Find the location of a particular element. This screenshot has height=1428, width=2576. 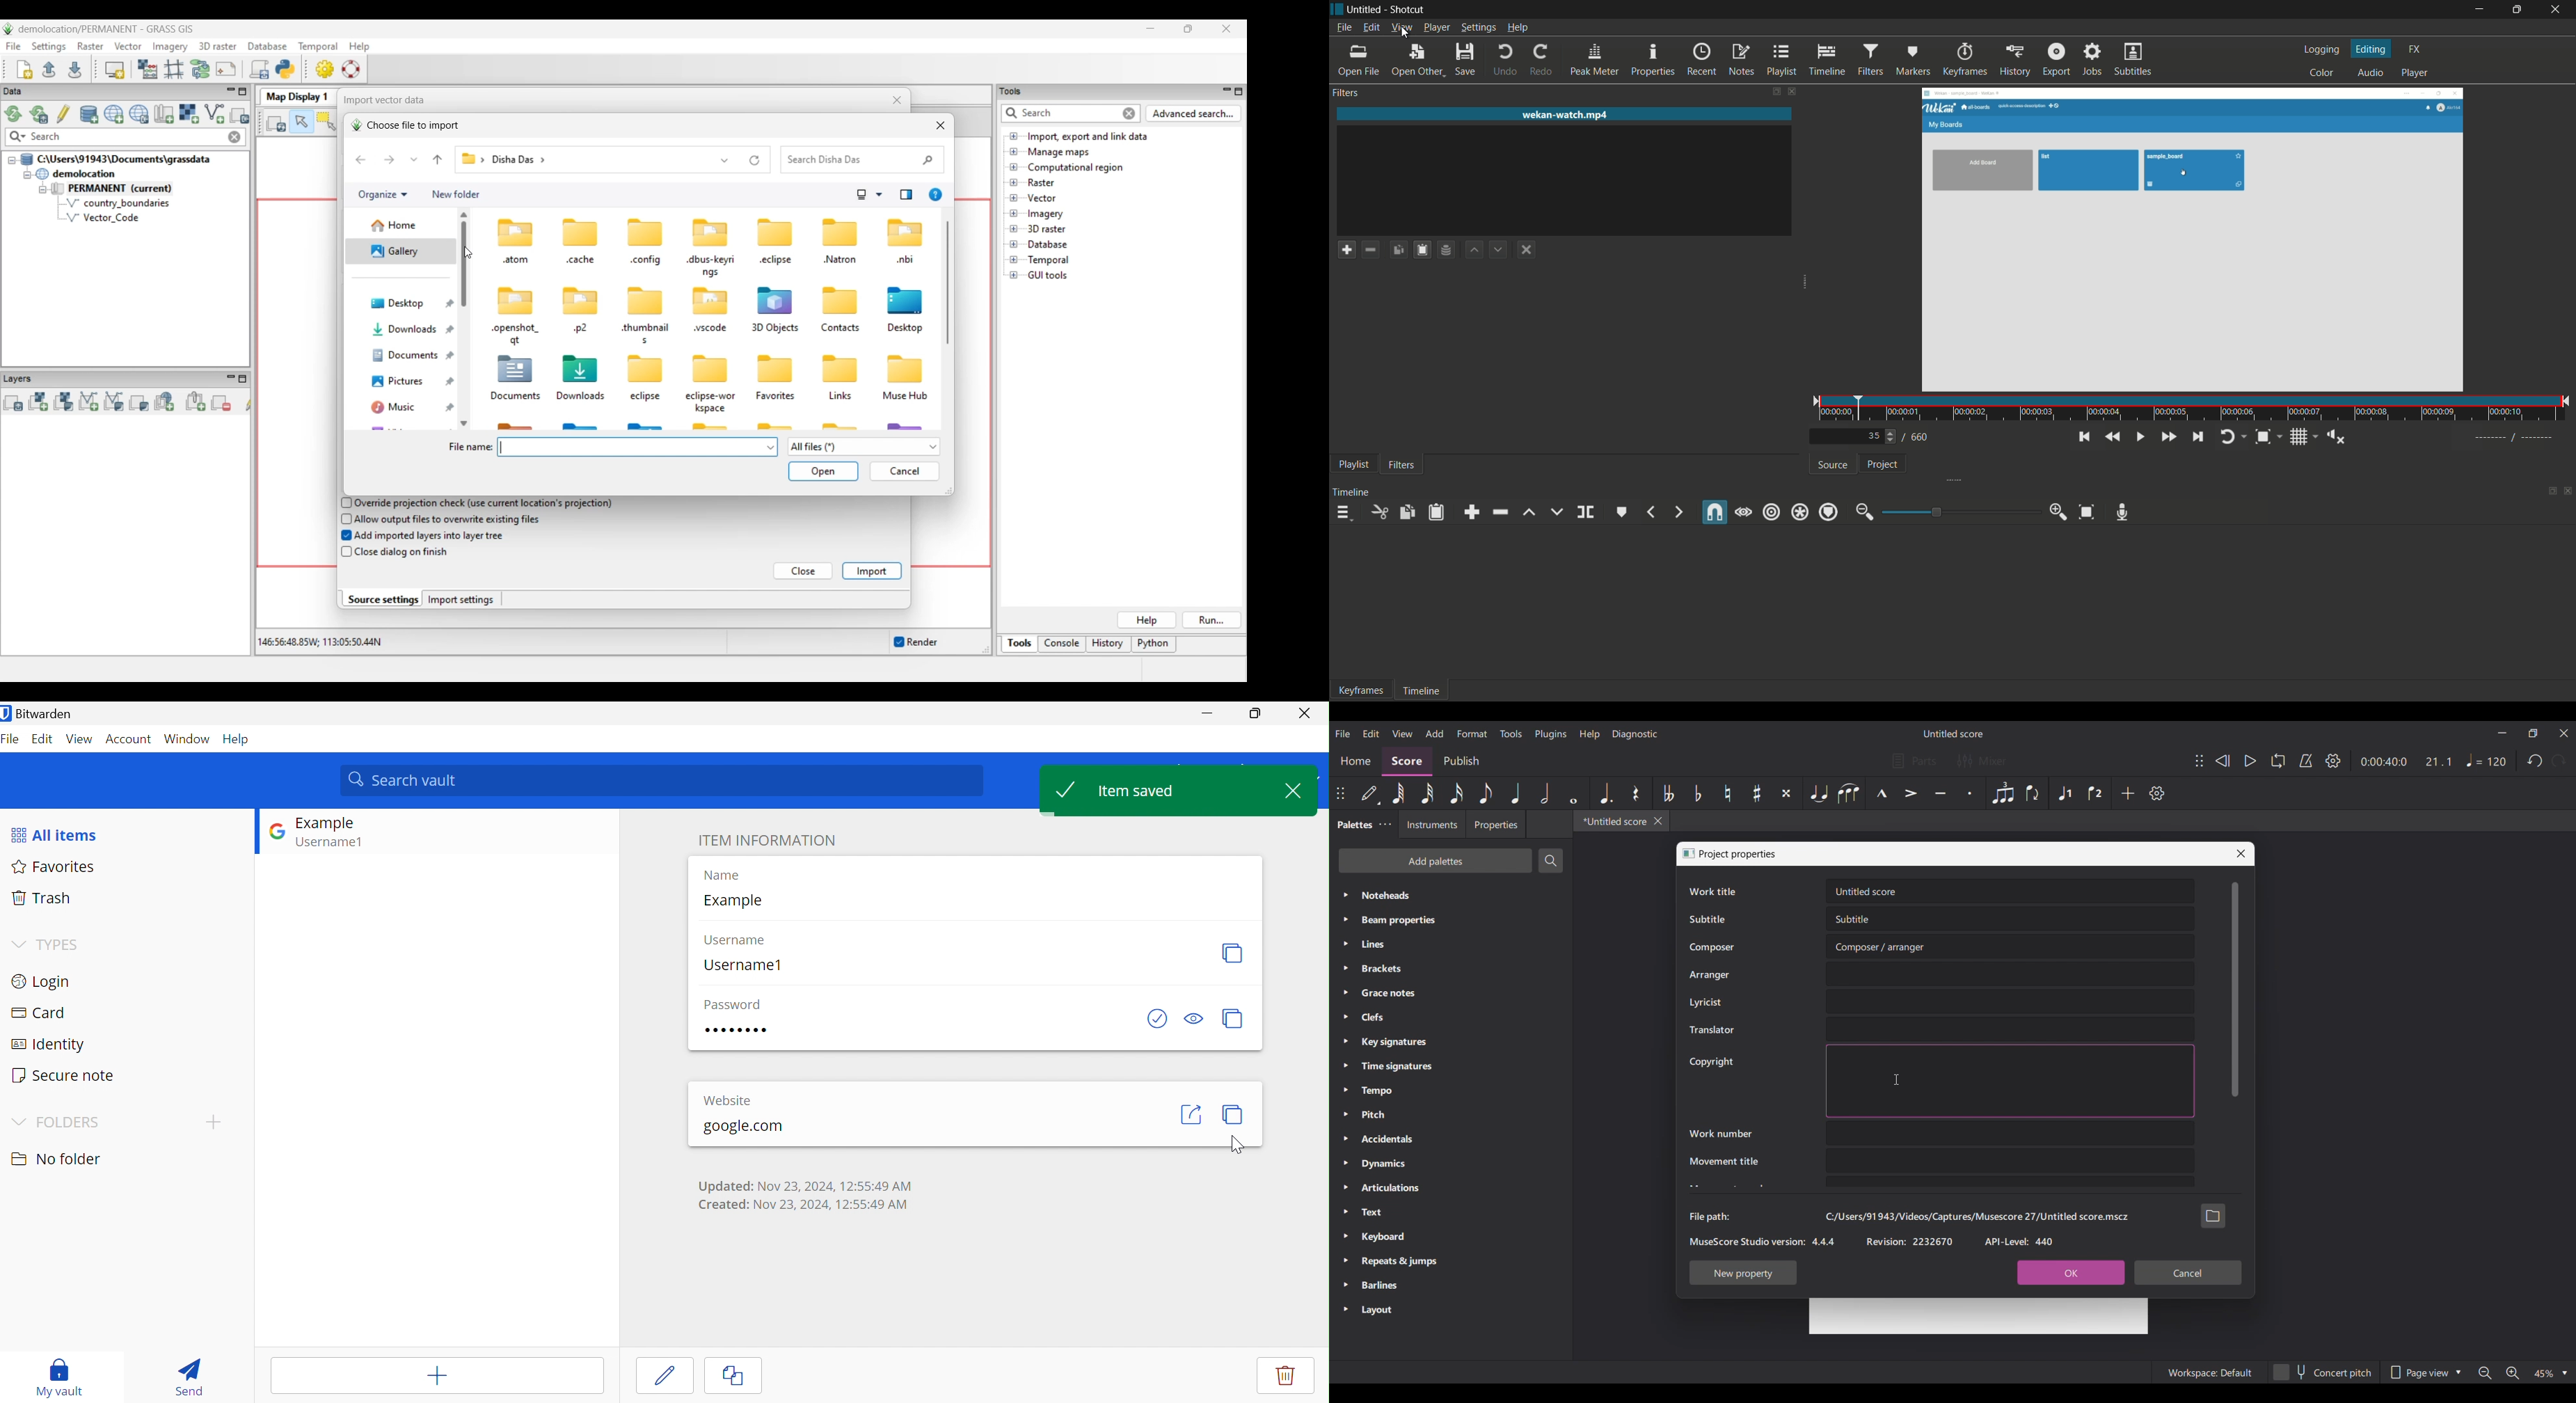

 is located at coordinates (45, 898).